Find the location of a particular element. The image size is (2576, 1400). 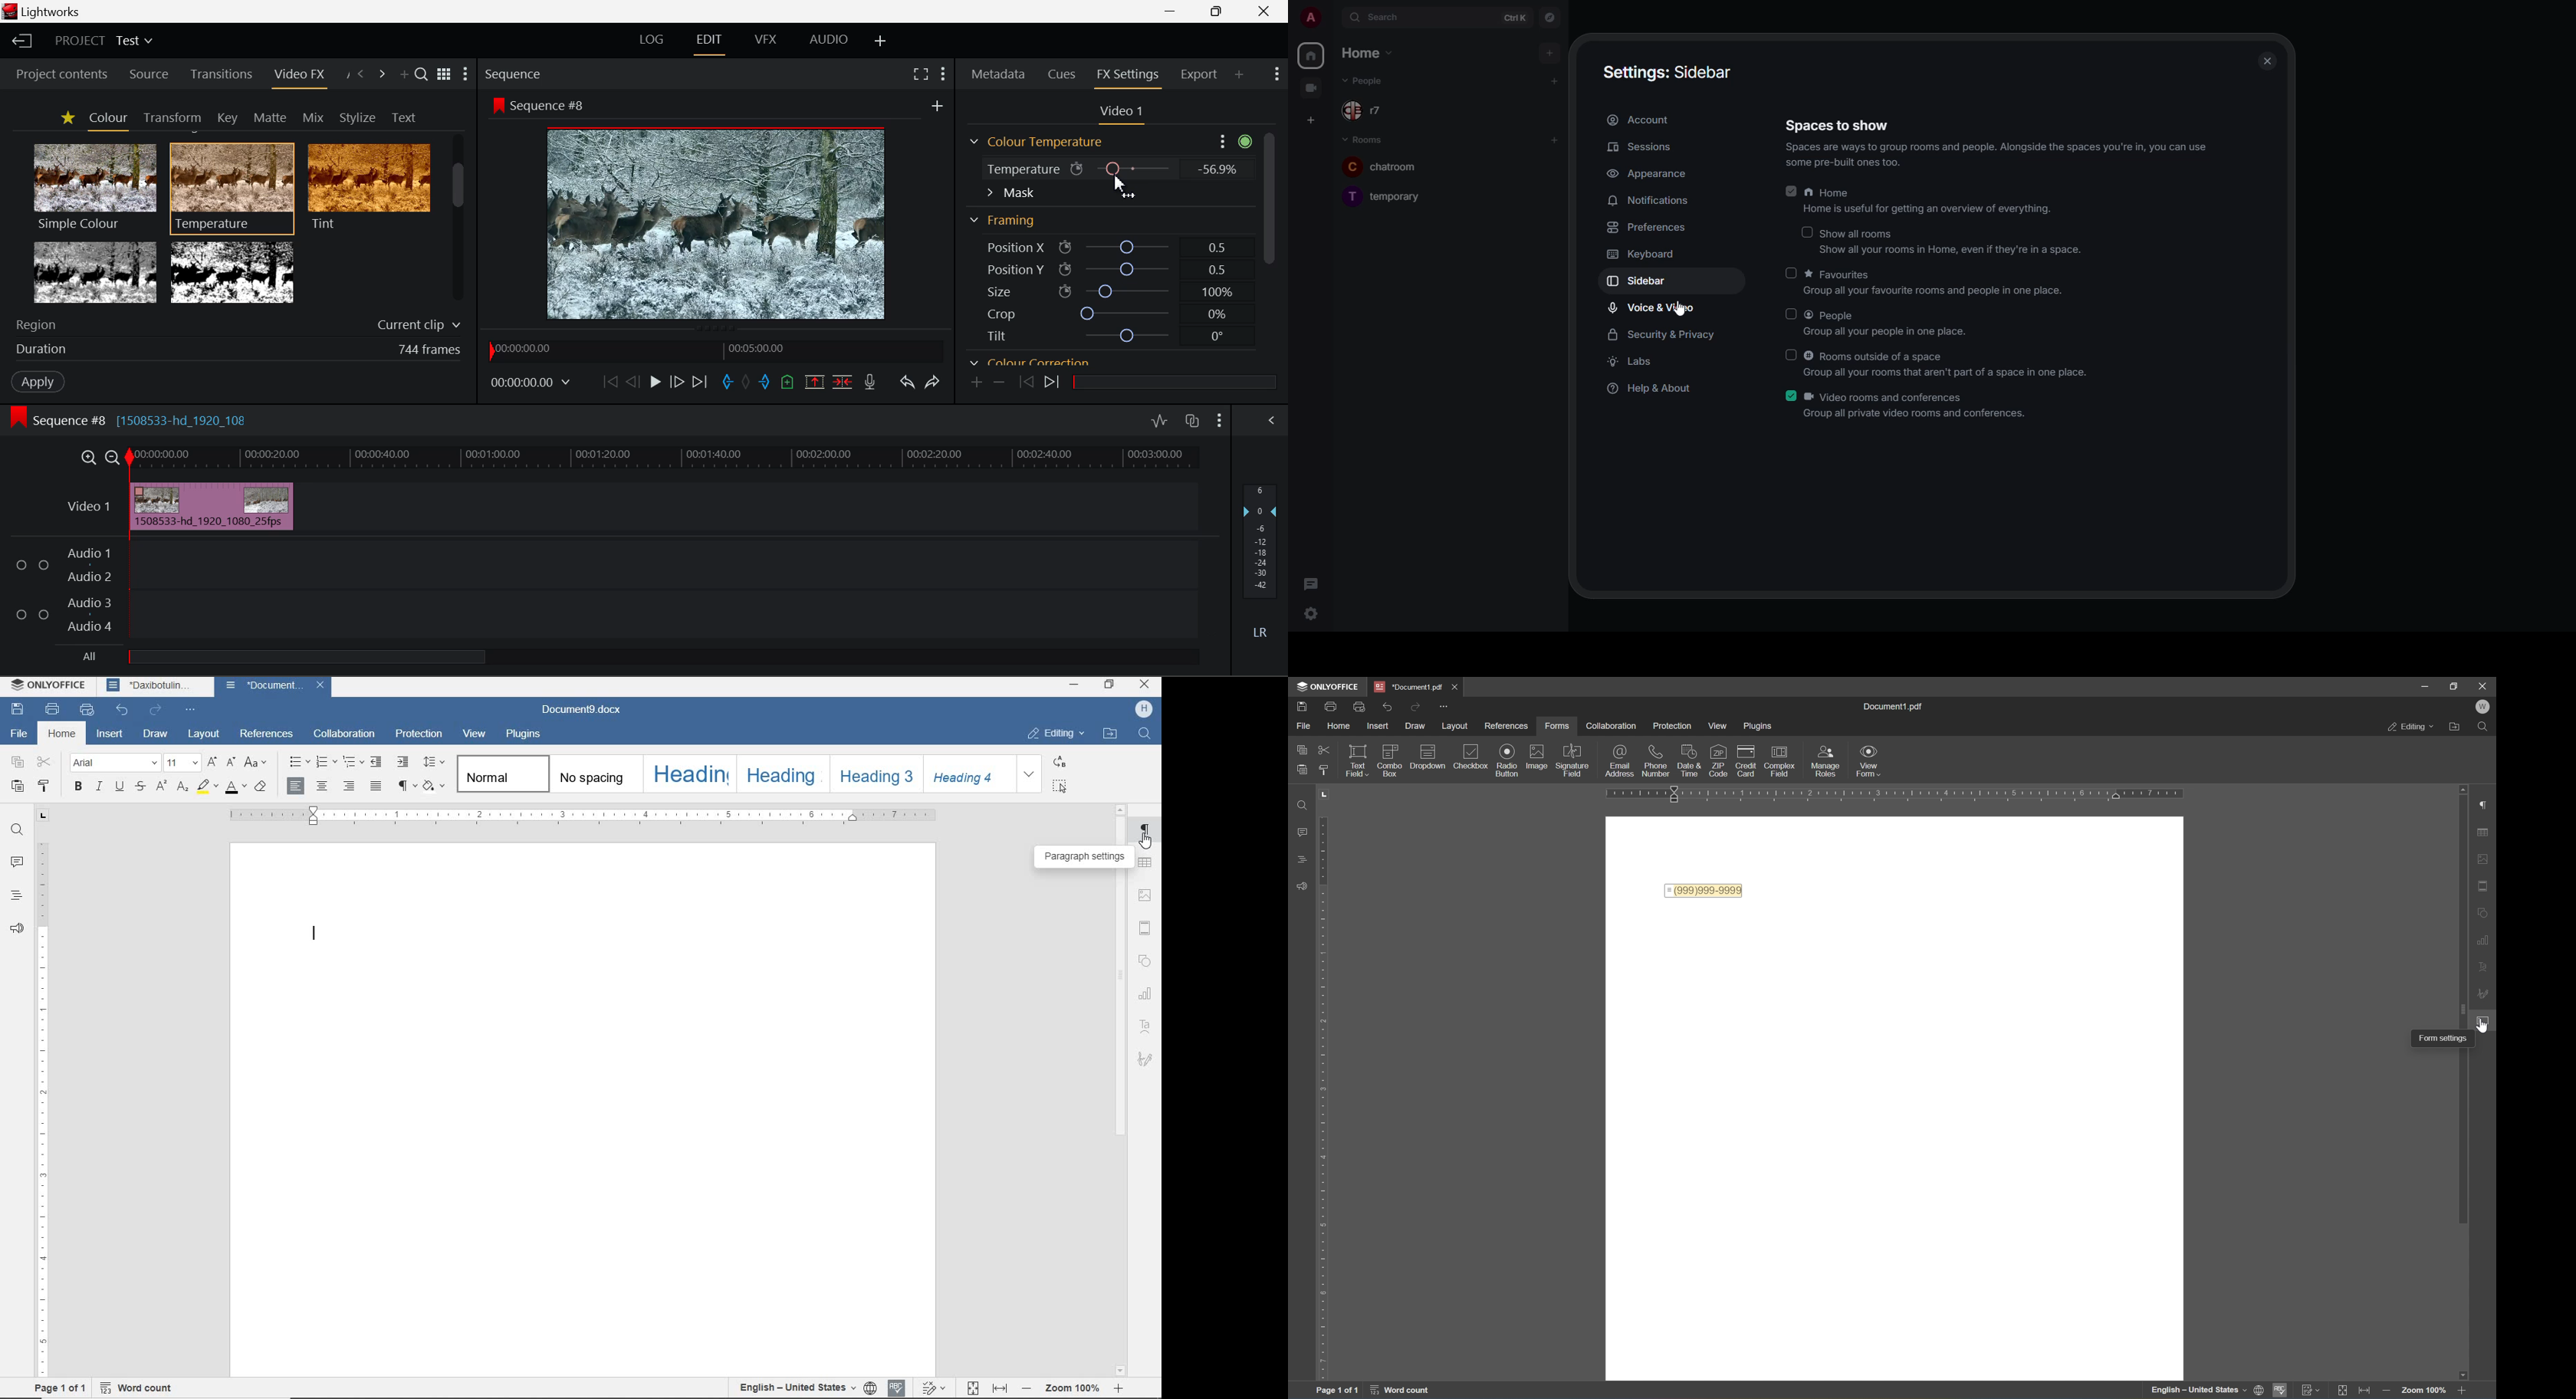

comments is located at coordinates (17, 862).